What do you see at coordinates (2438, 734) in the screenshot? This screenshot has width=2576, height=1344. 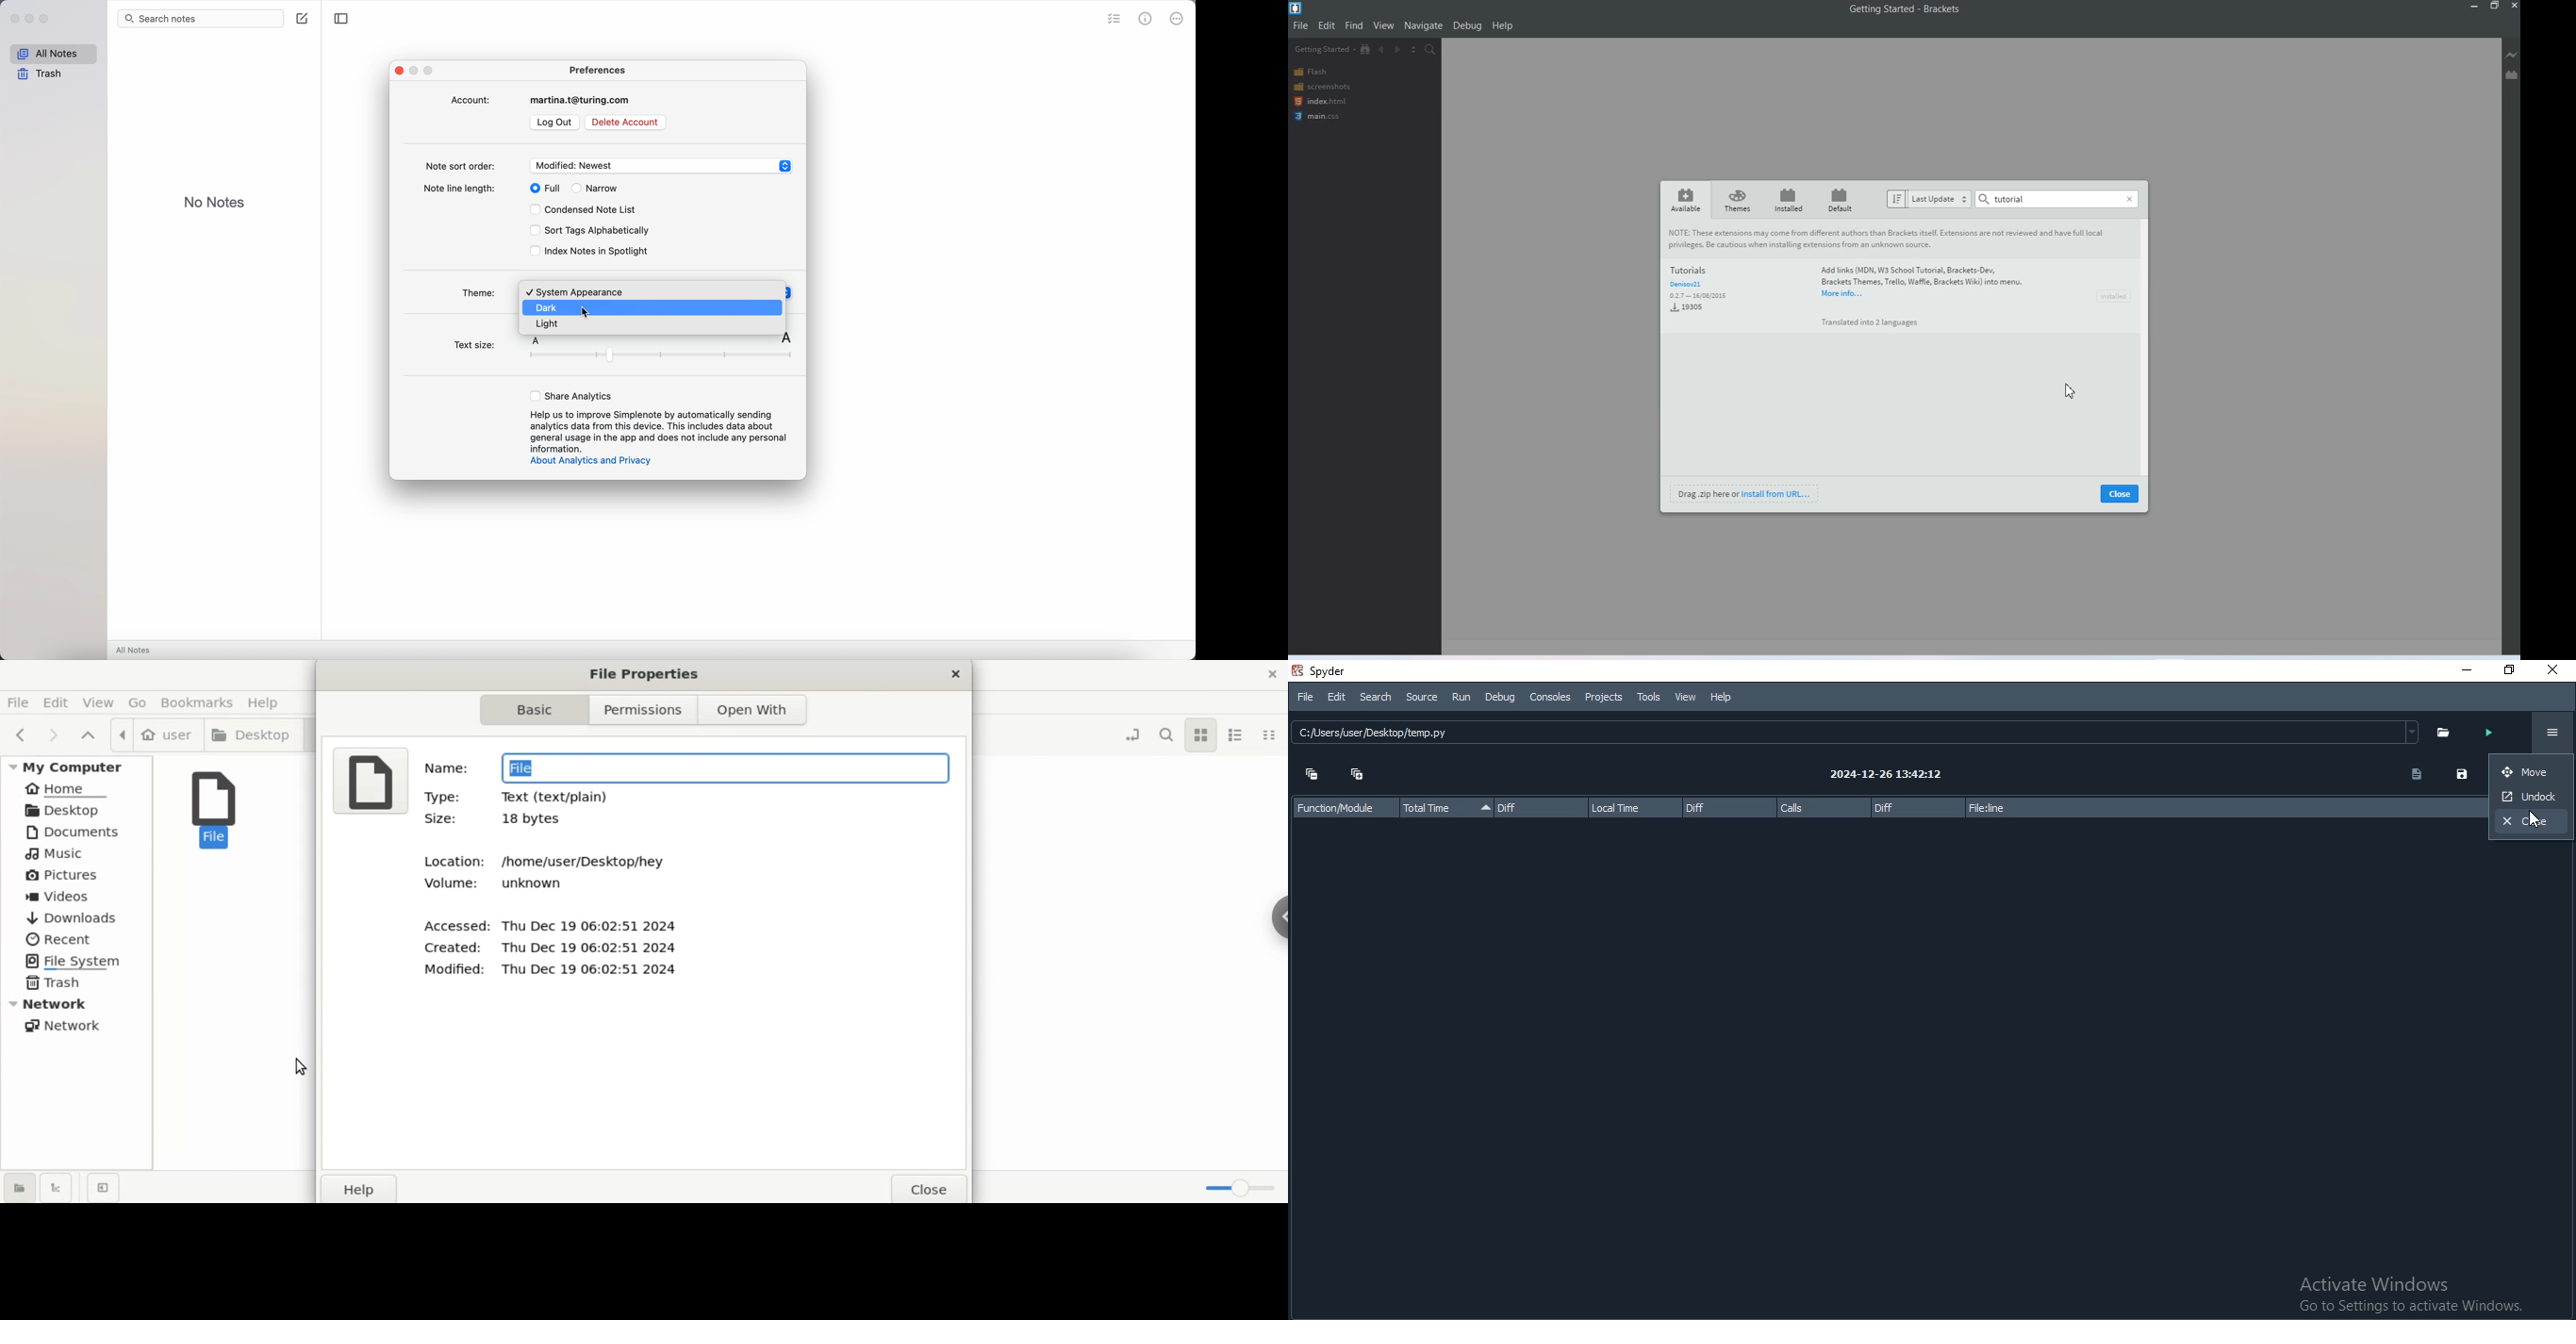 I see `folder` at bounding box center [2438, 734].